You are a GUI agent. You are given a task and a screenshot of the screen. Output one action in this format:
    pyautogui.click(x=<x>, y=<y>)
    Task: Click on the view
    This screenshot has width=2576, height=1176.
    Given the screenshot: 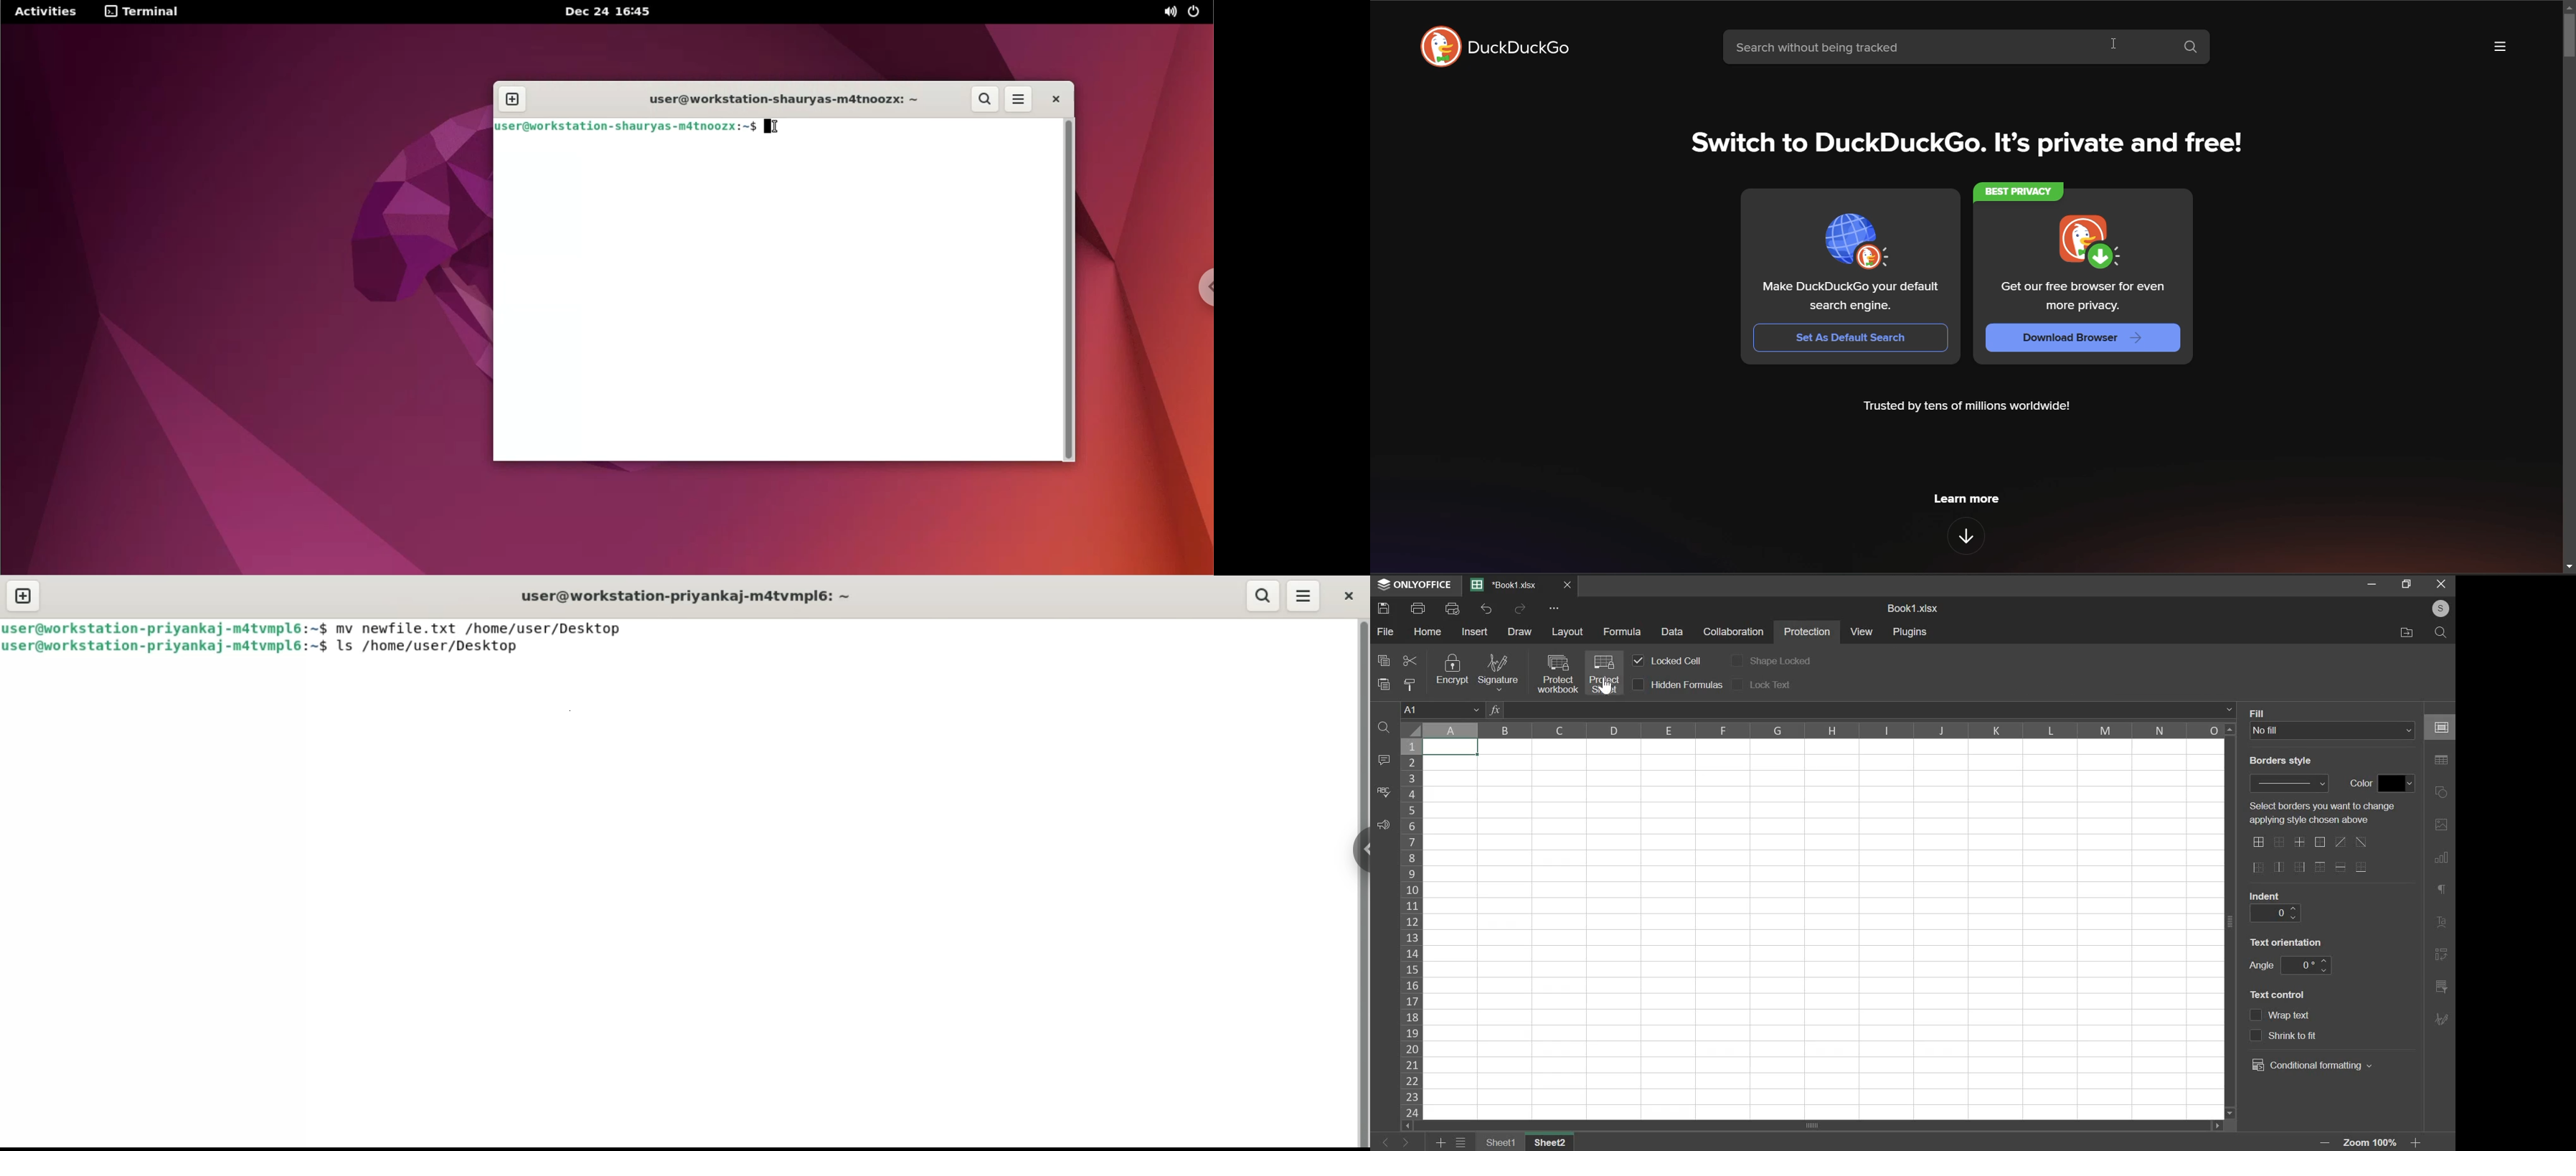 What is the action you would take?
    pyautogui.click(x=1862, y=631)
    